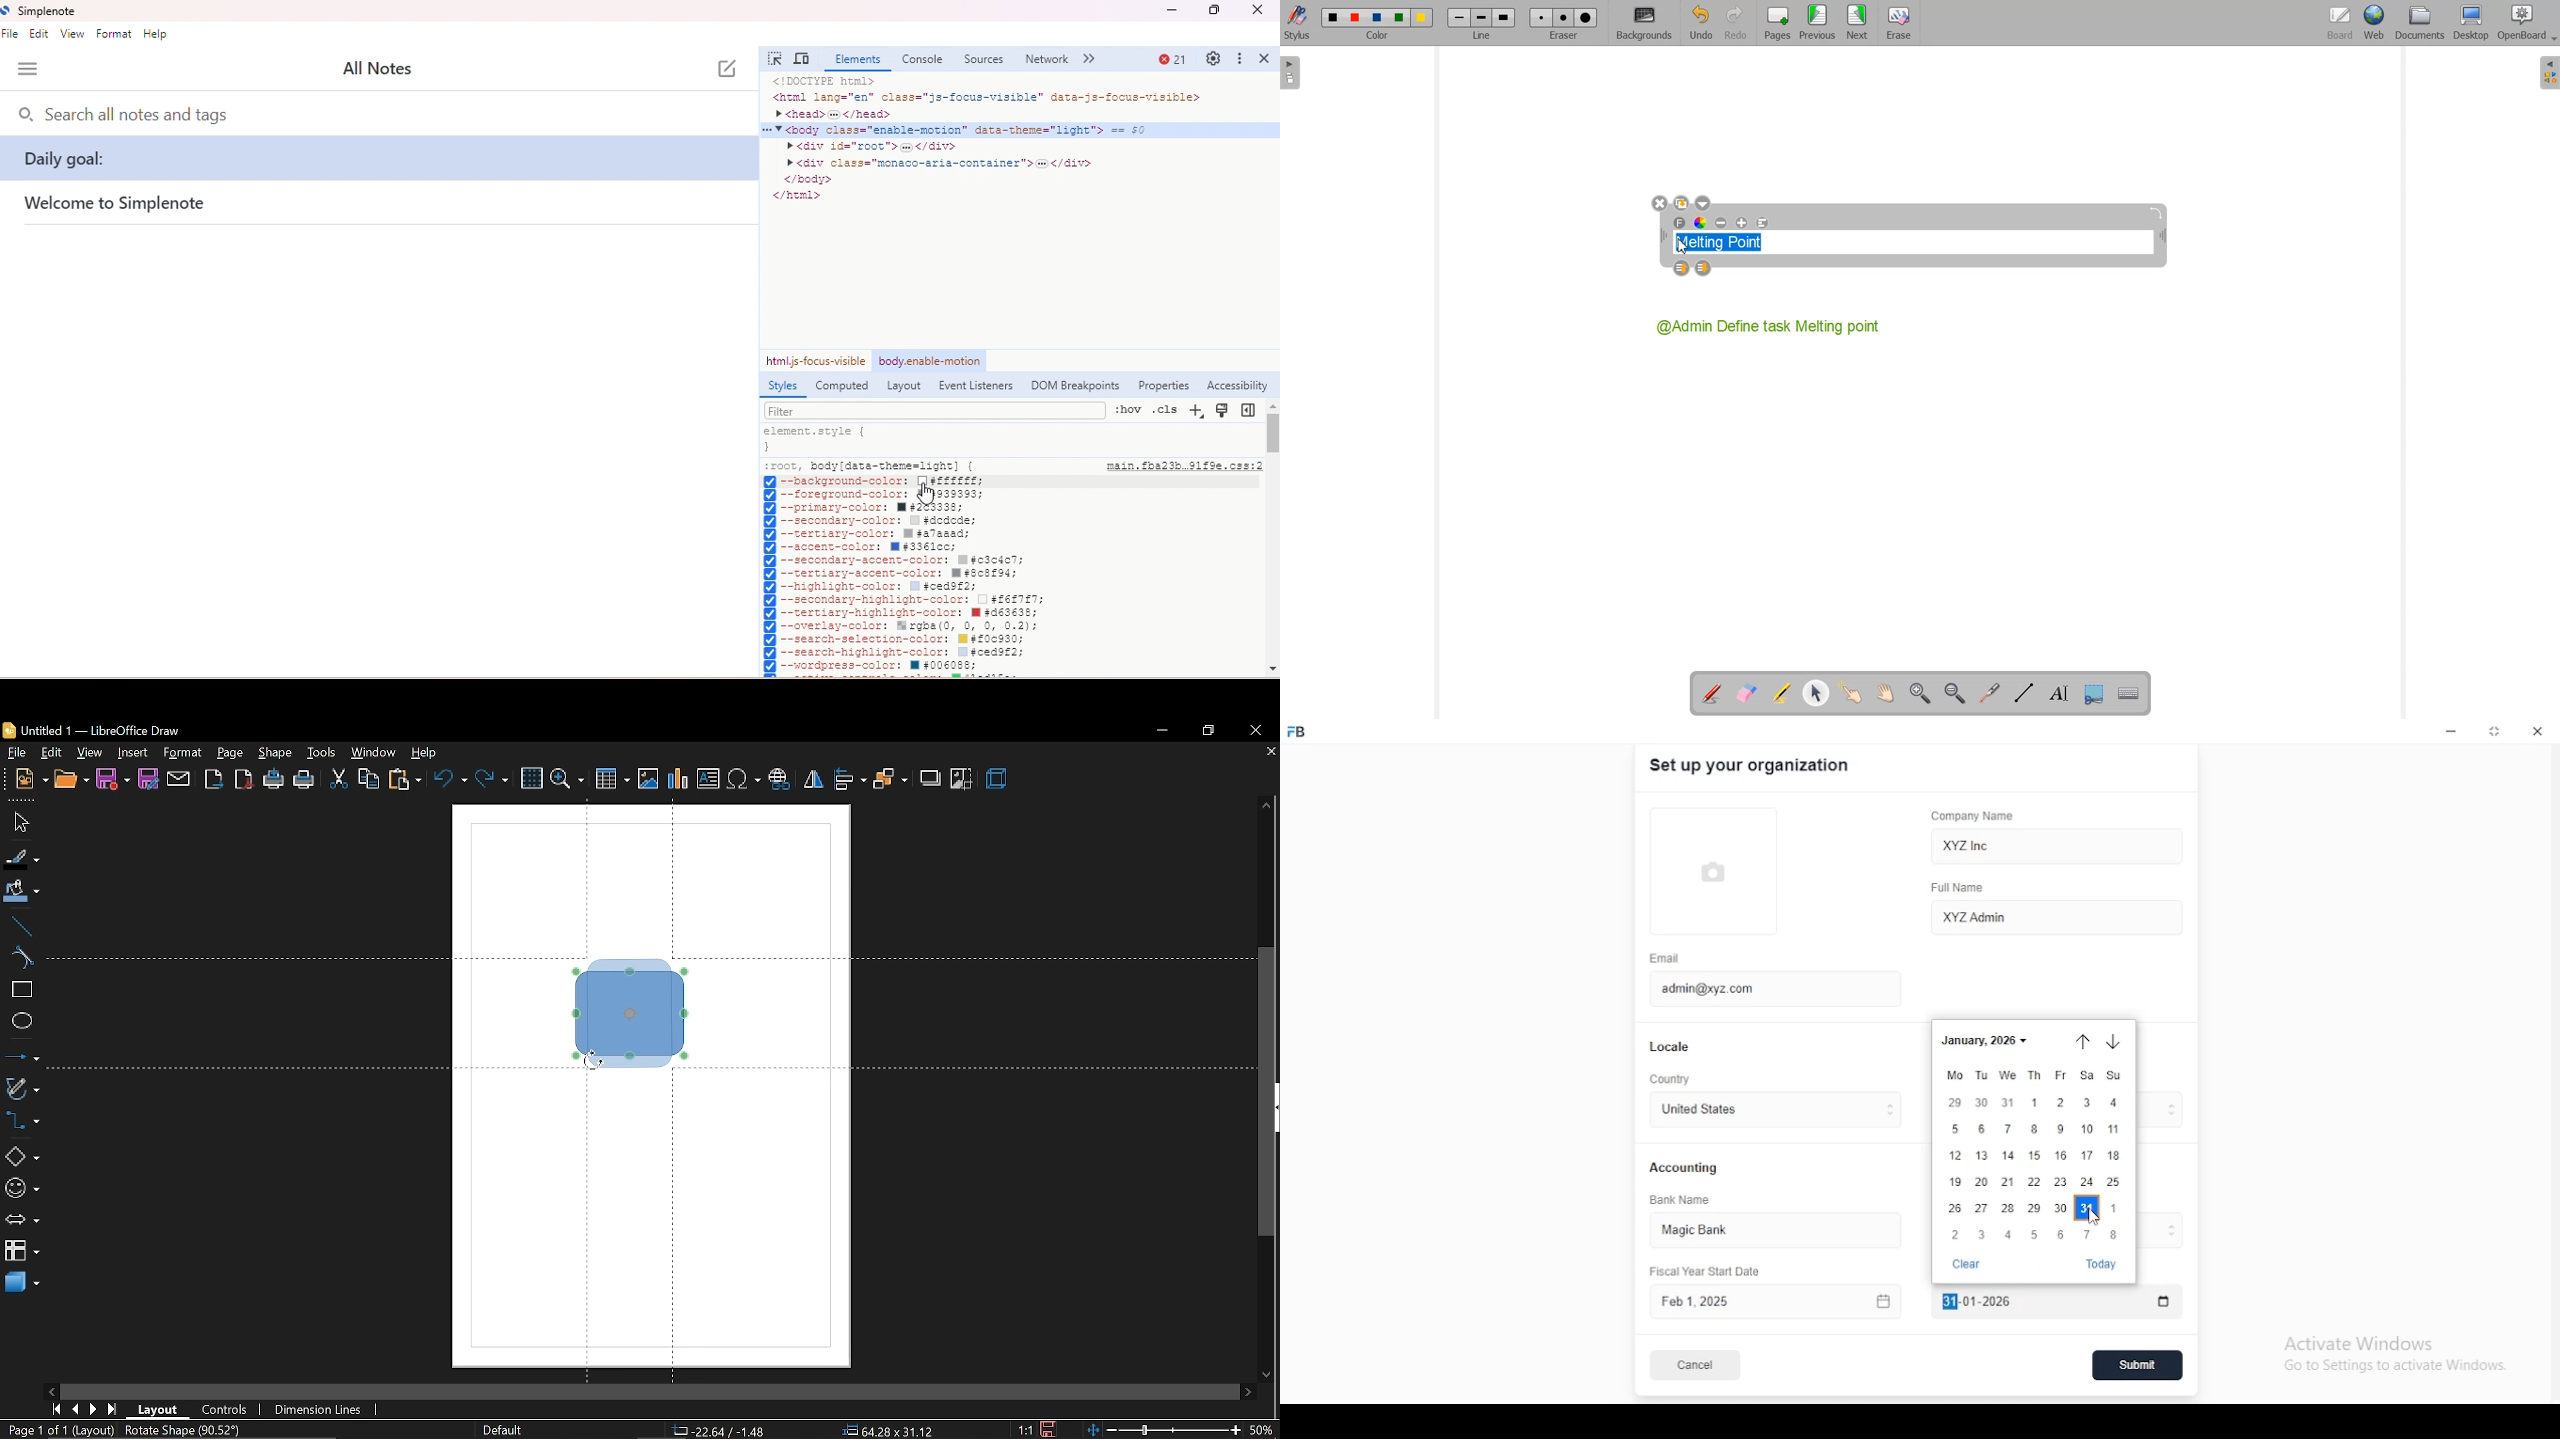 The height and width of the screenshot is (1456, 2576). What do you see at coordinates (1850, 694) in the screenshot?
I see `Interact with item` at bounding box center [1850, 694].